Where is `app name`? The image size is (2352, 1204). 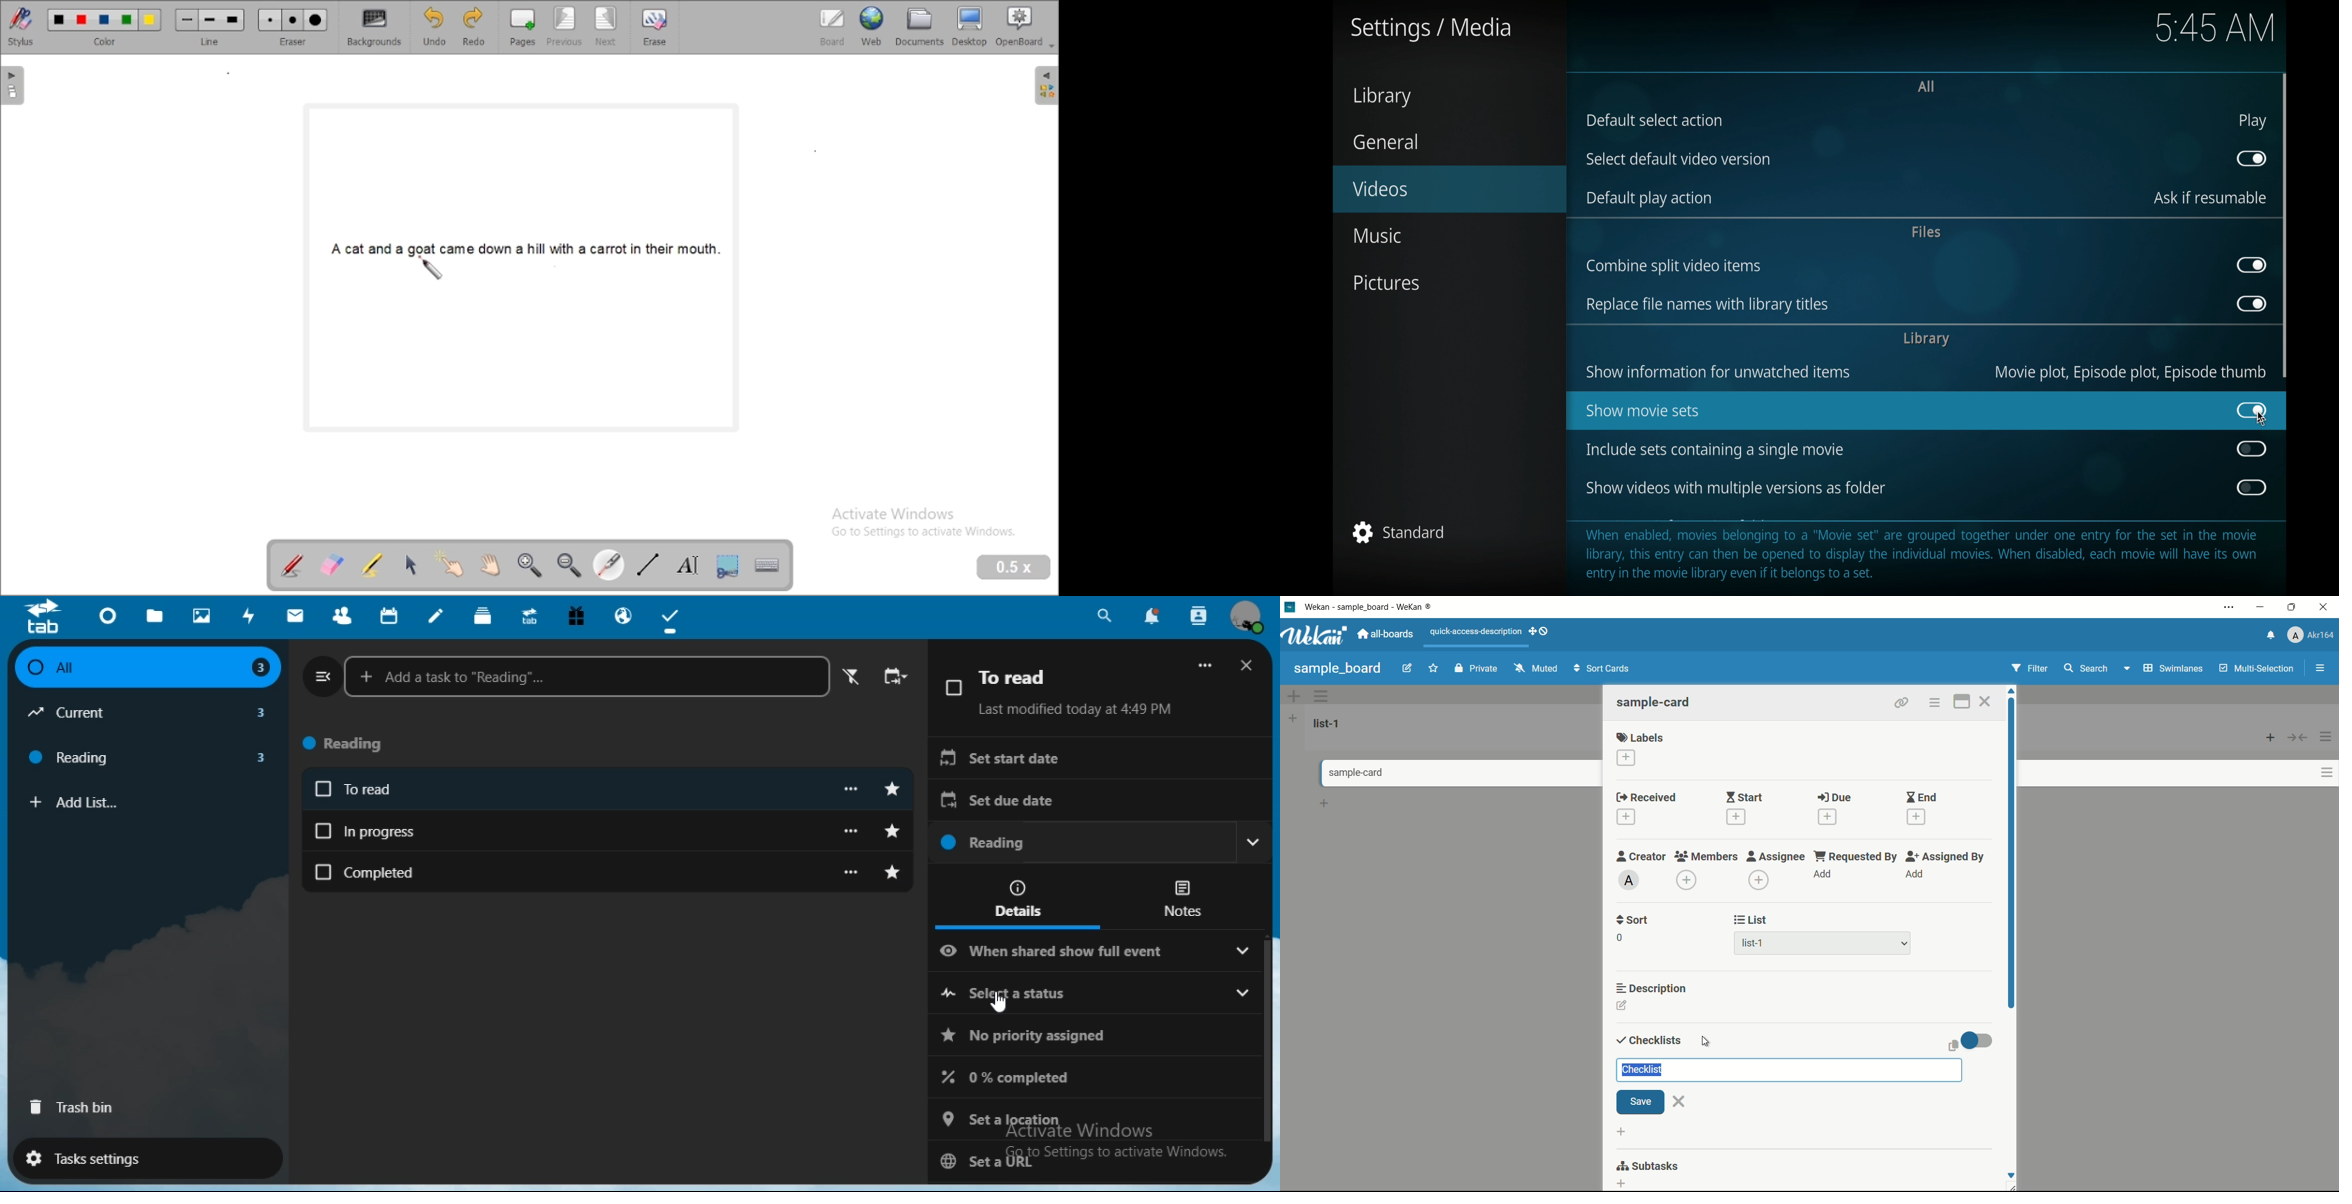
app name is located at coordinates (1370, 606).